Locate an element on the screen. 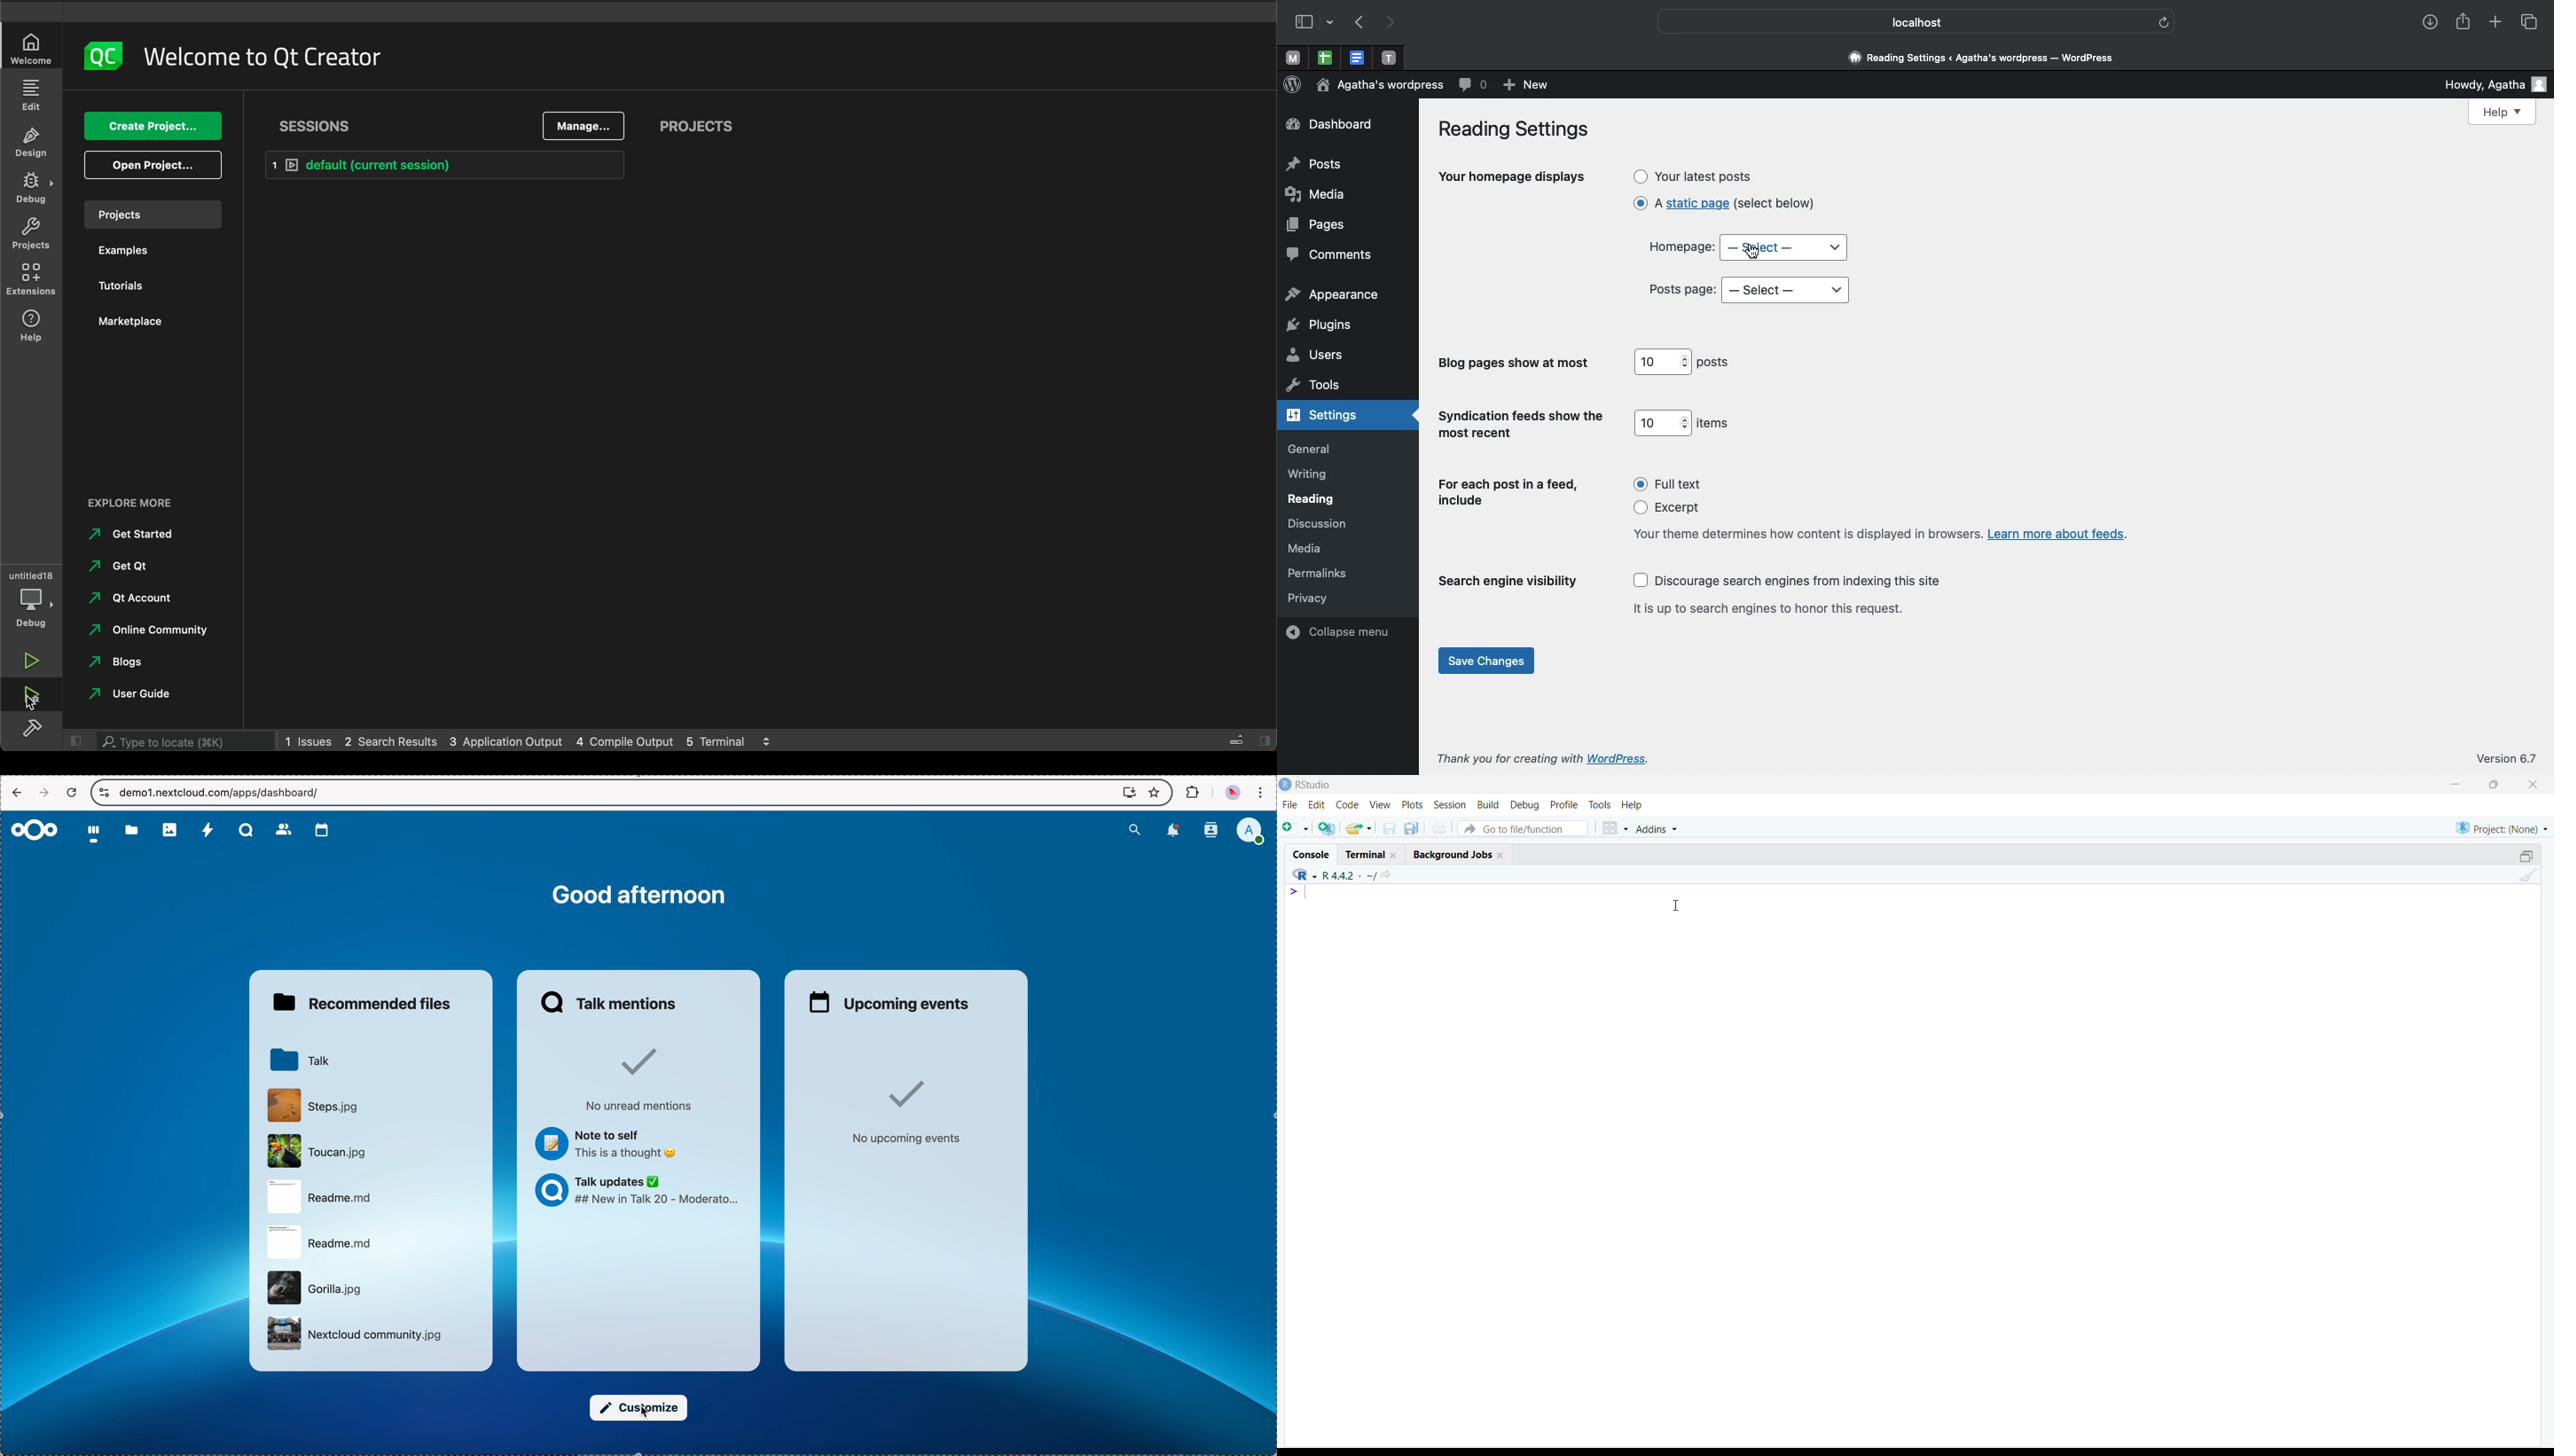  R is located at coordinates (1304, 875).